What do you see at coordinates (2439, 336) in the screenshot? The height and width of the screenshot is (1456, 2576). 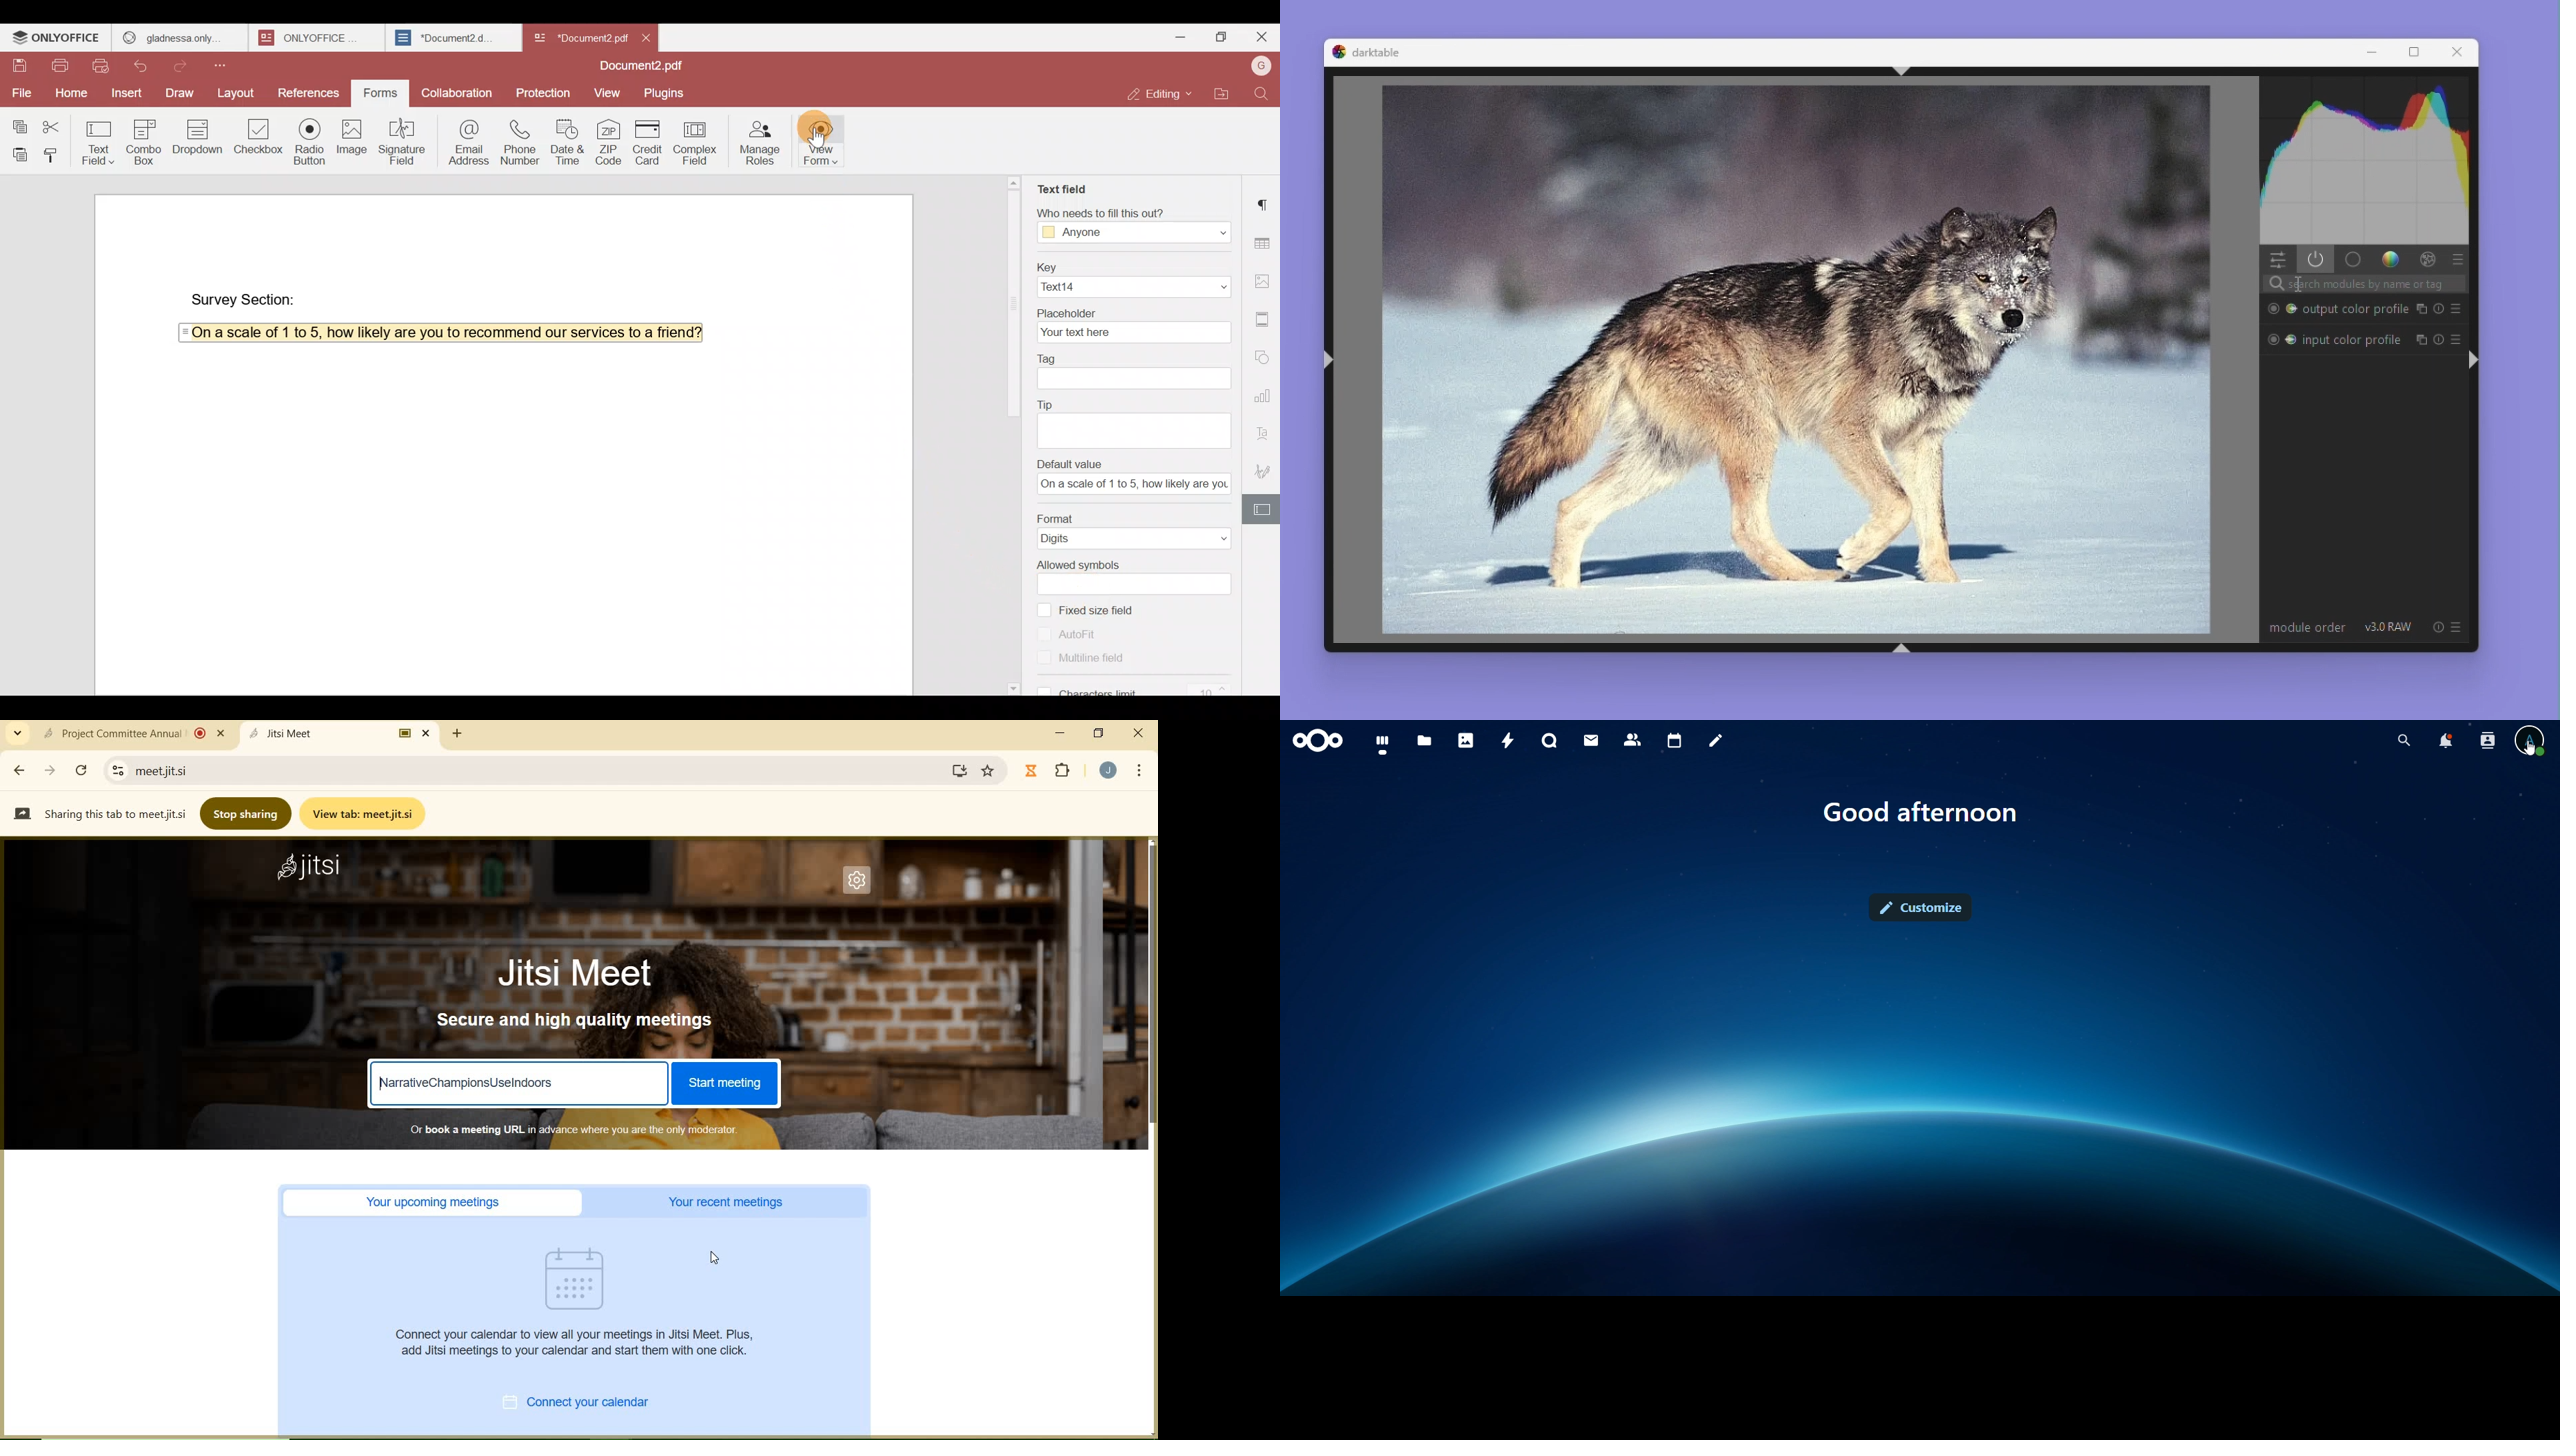 I see `Reset` at bounding box center [2439, 336].